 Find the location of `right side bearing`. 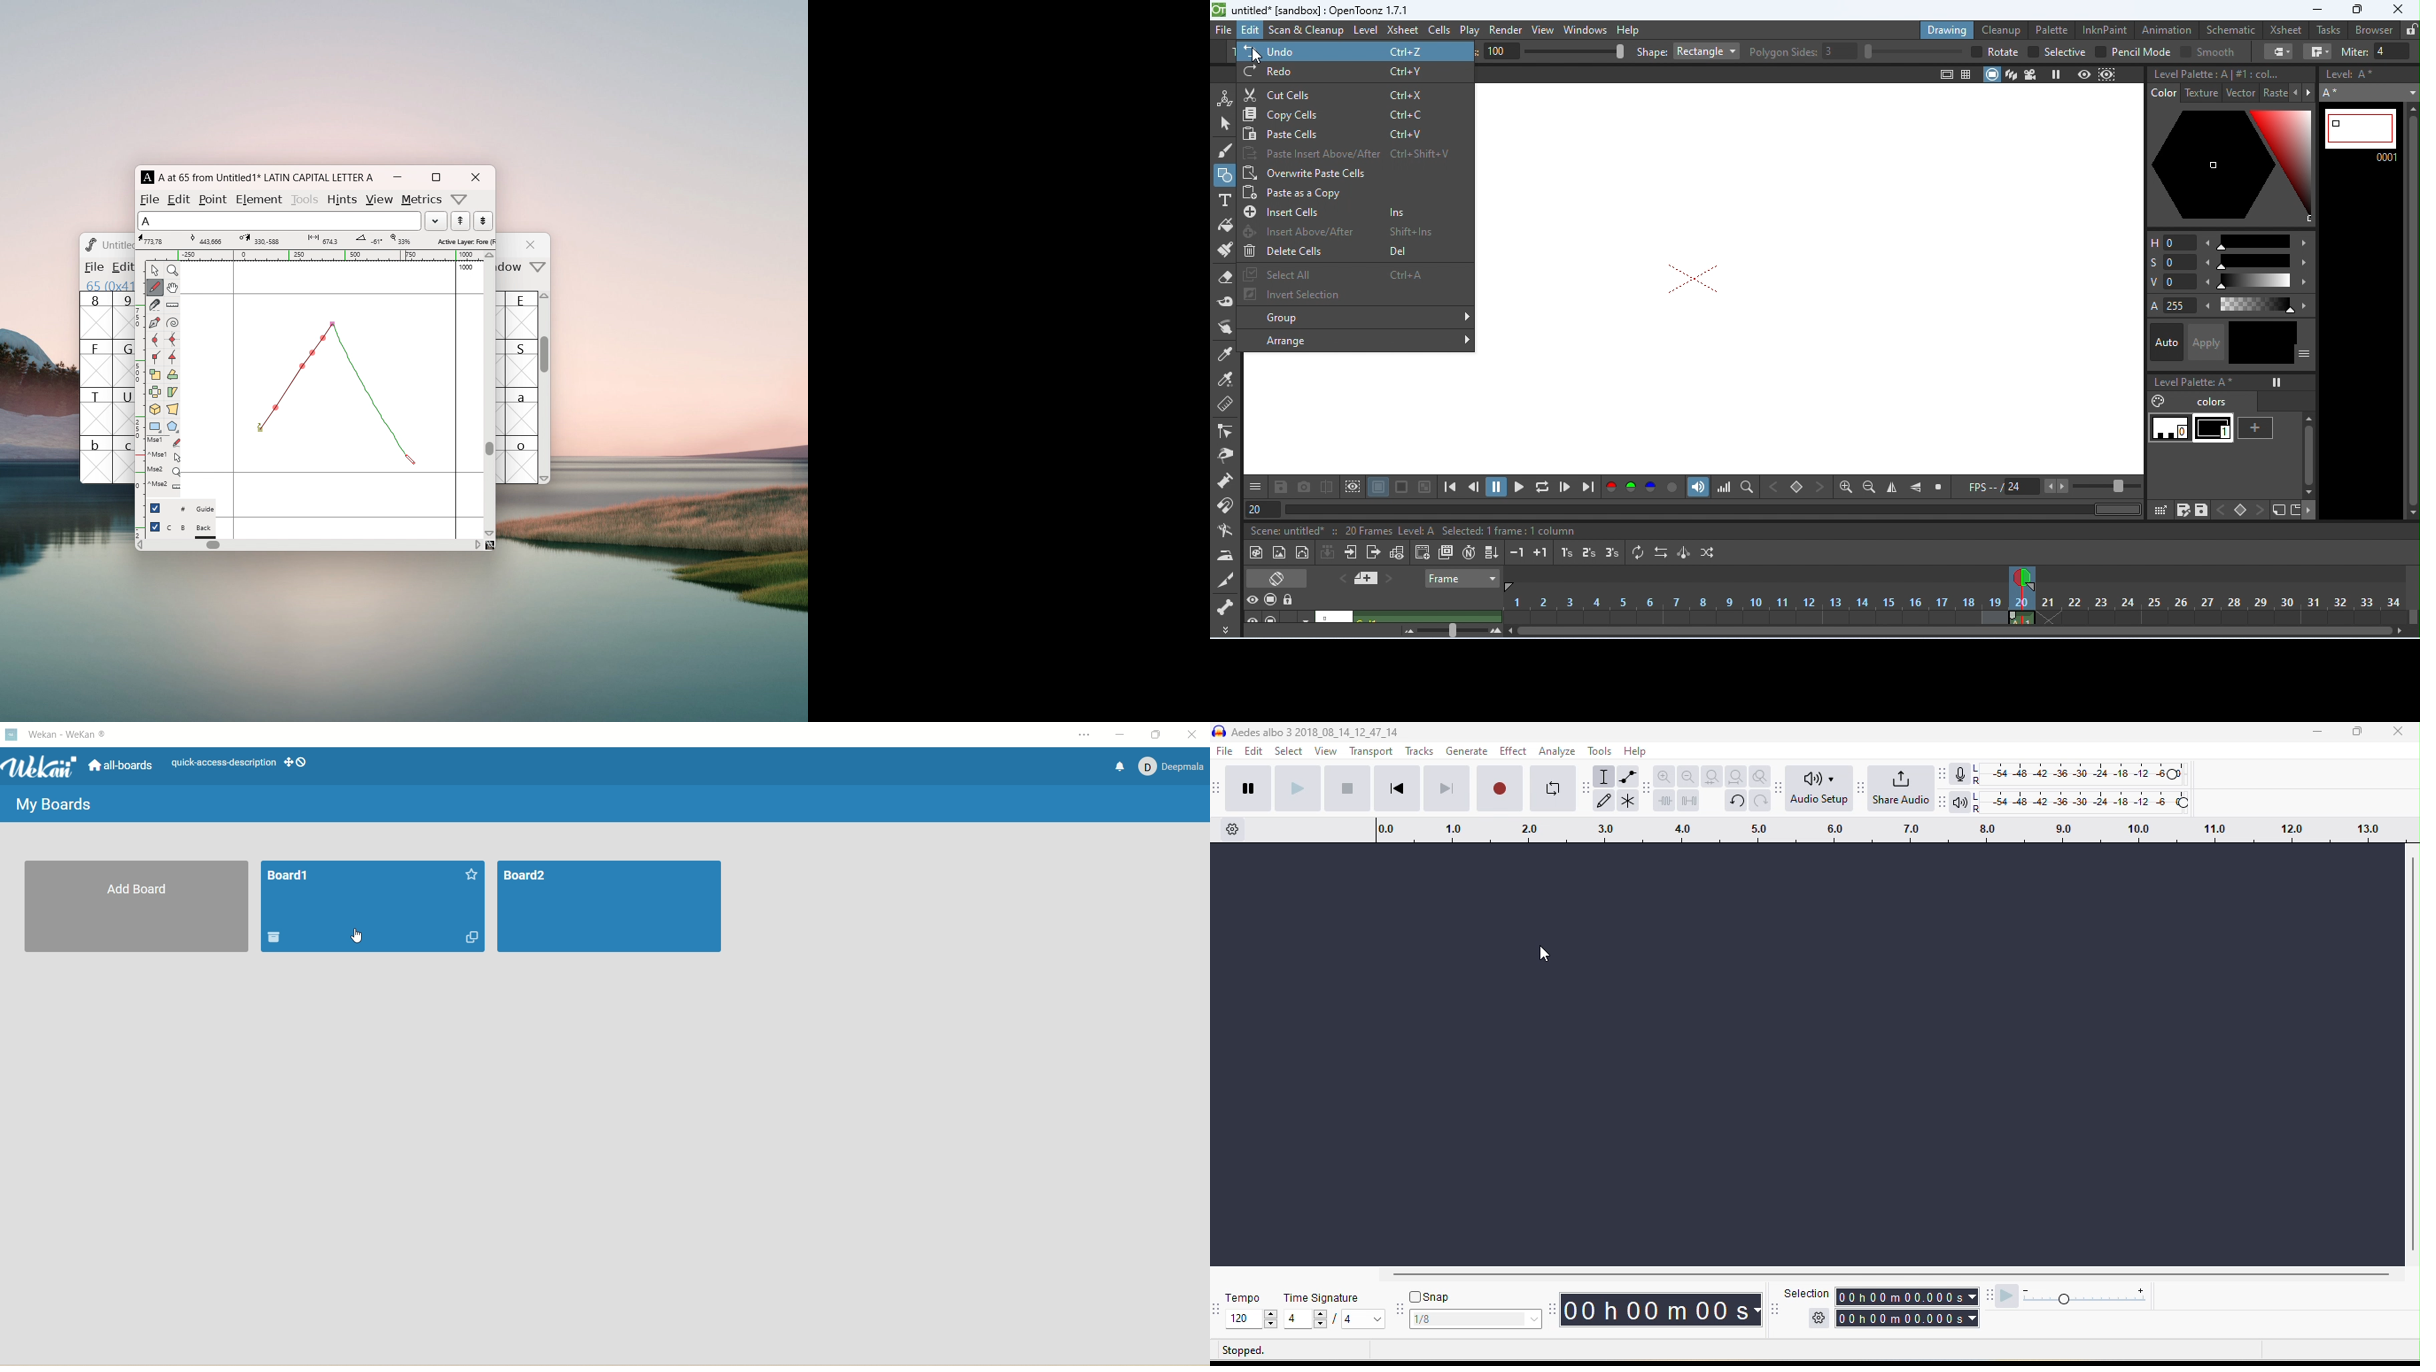

right side bearing is located at coordinates (457, 399).